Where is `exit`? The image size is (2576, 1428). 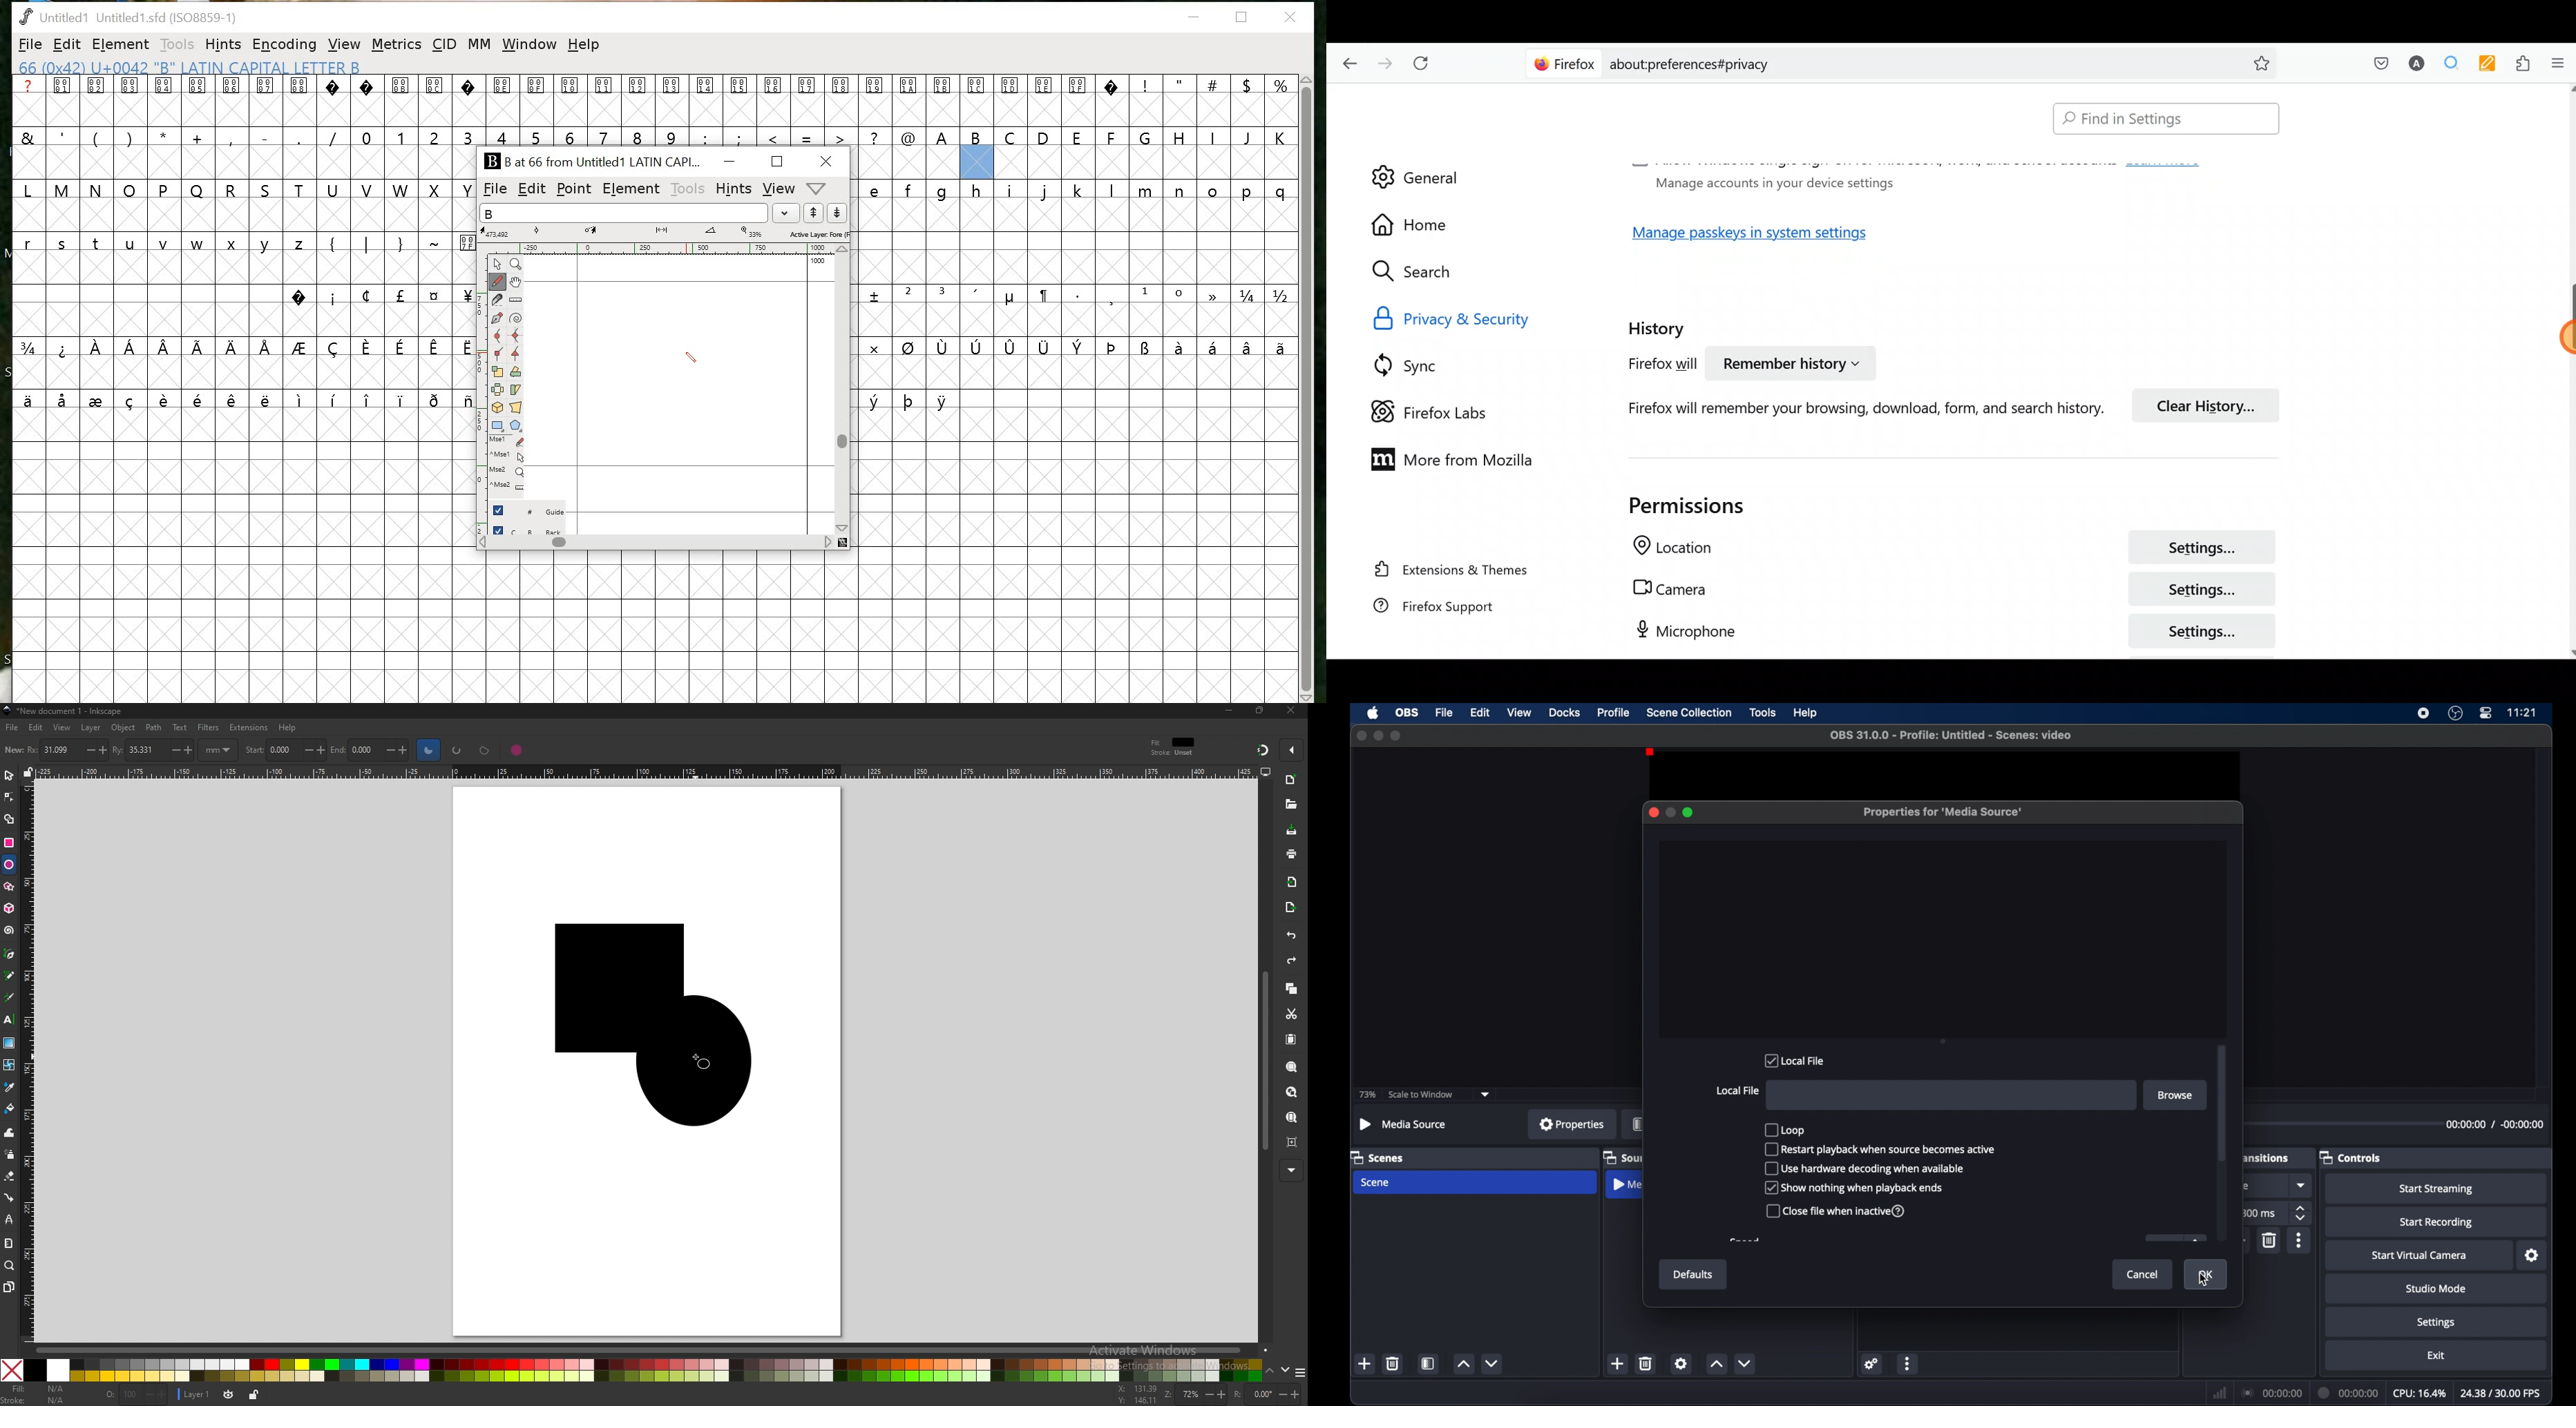
exit is located at coordinates (2437, 1356).